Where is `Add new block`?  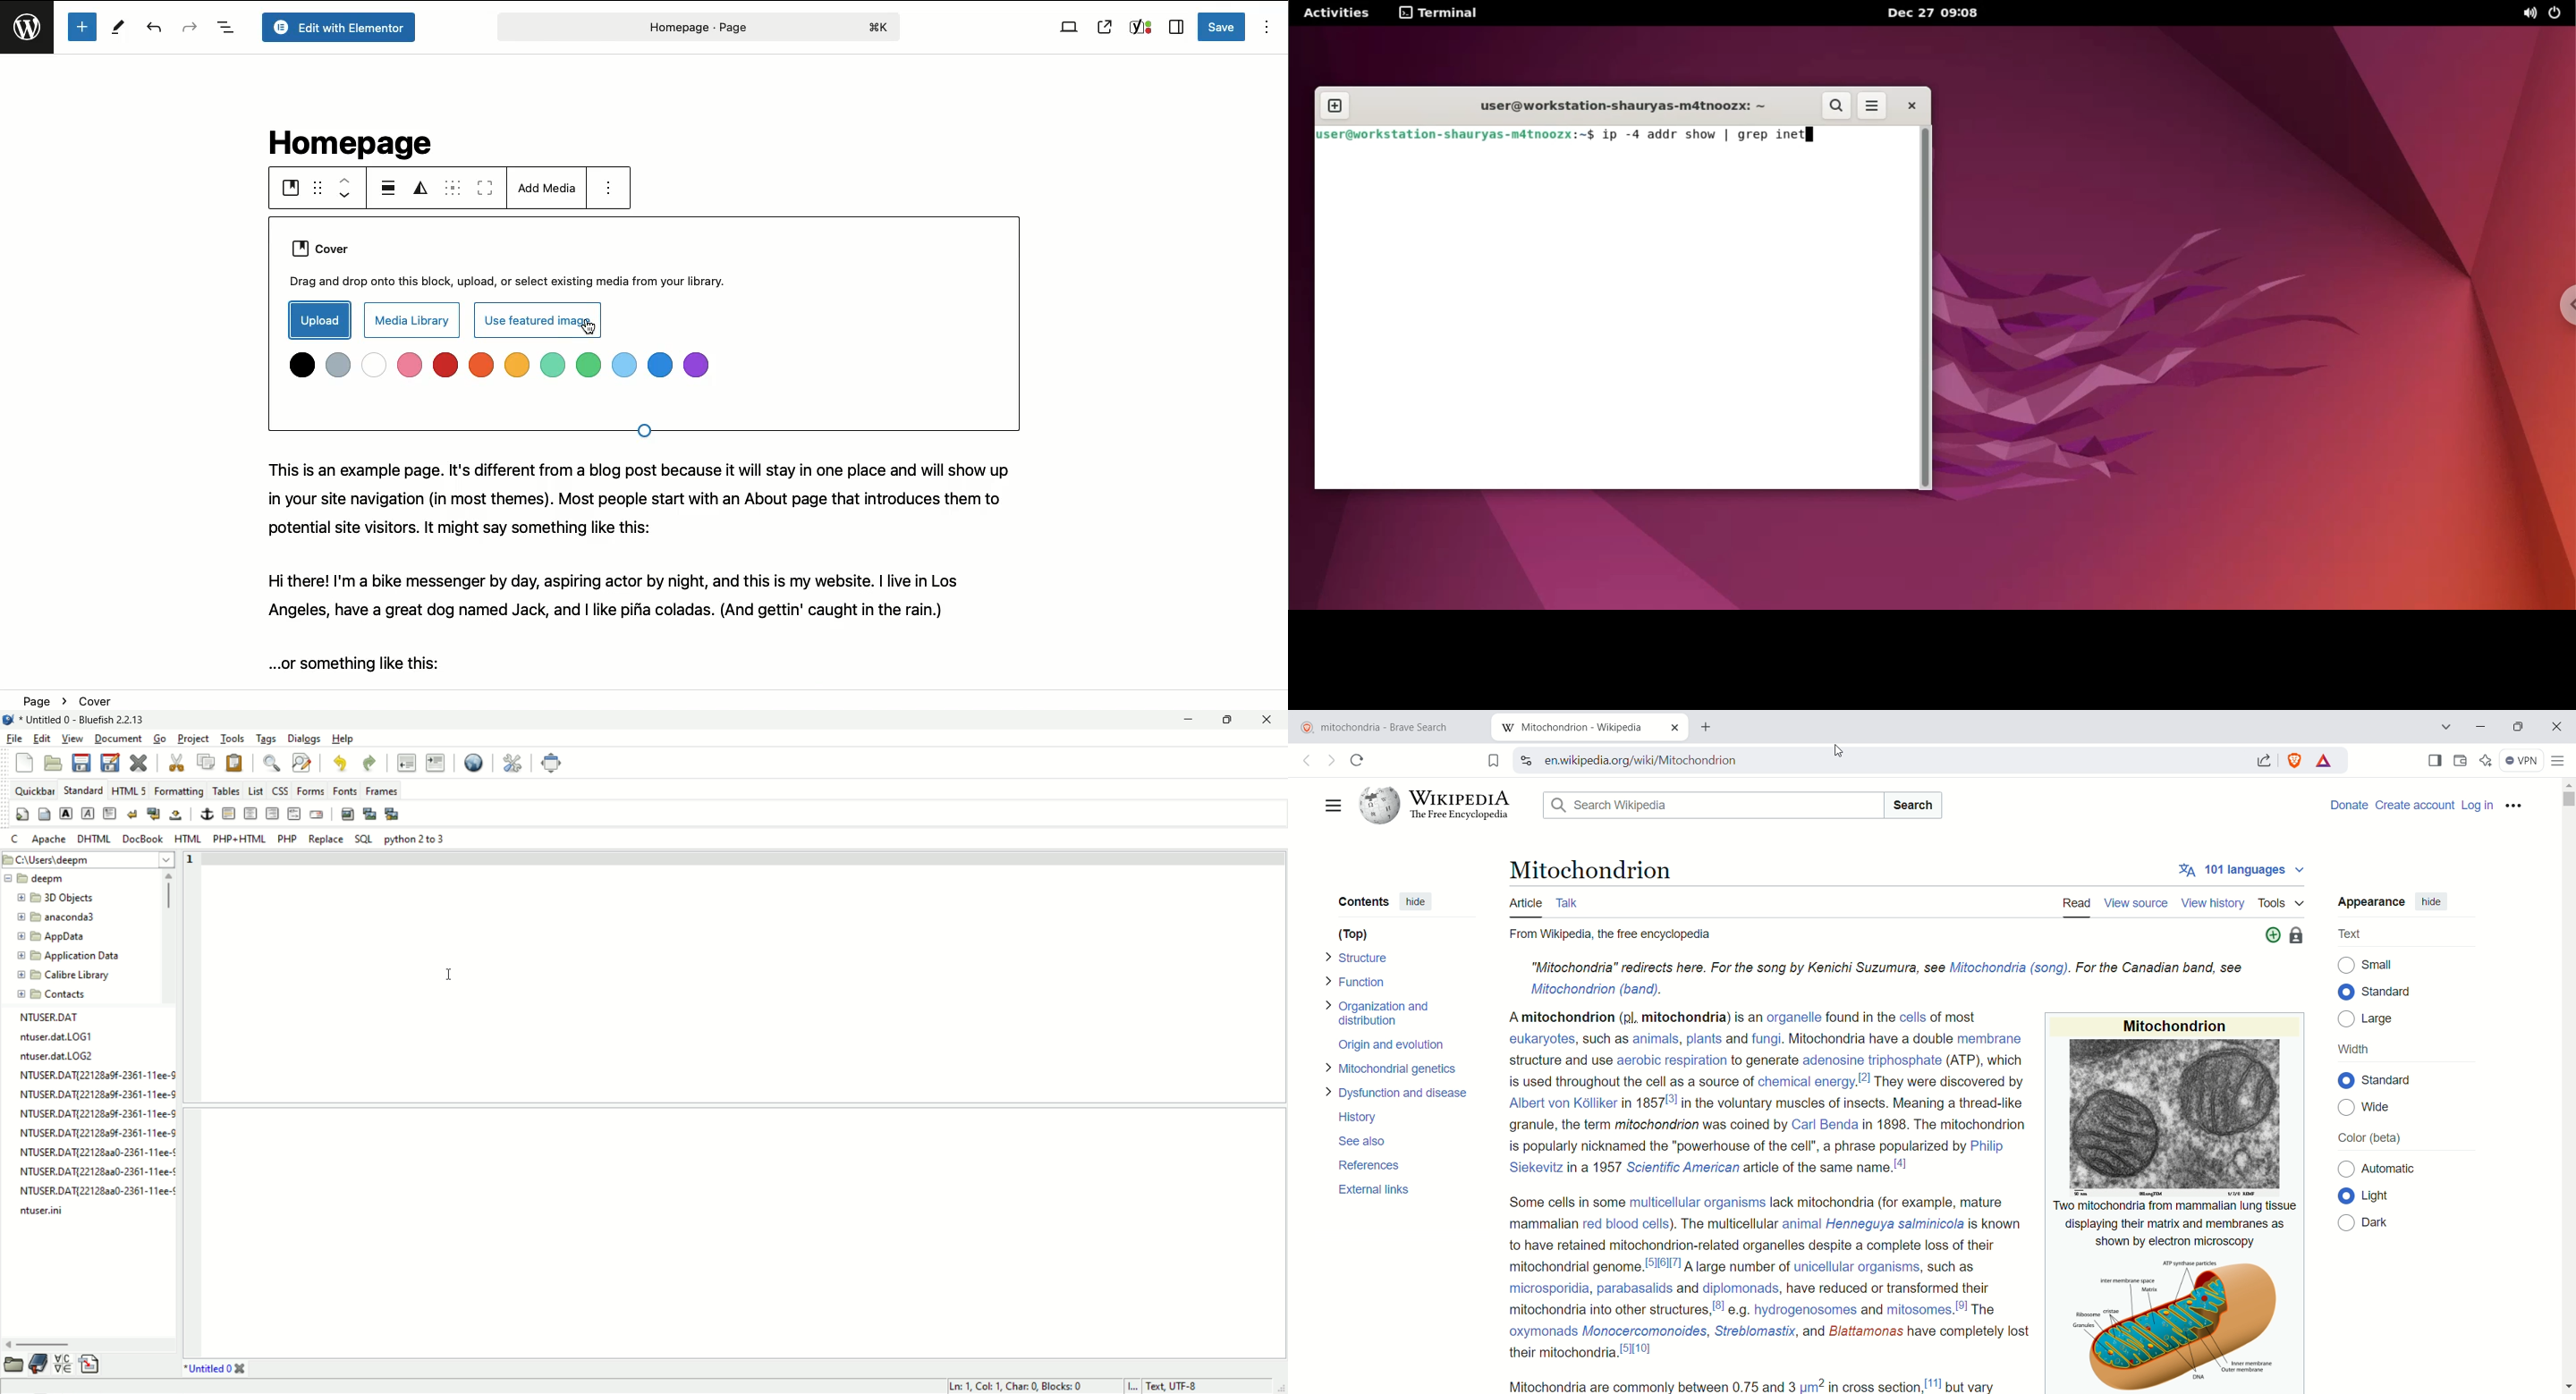
Add new block is located at coordinates (81, 27).